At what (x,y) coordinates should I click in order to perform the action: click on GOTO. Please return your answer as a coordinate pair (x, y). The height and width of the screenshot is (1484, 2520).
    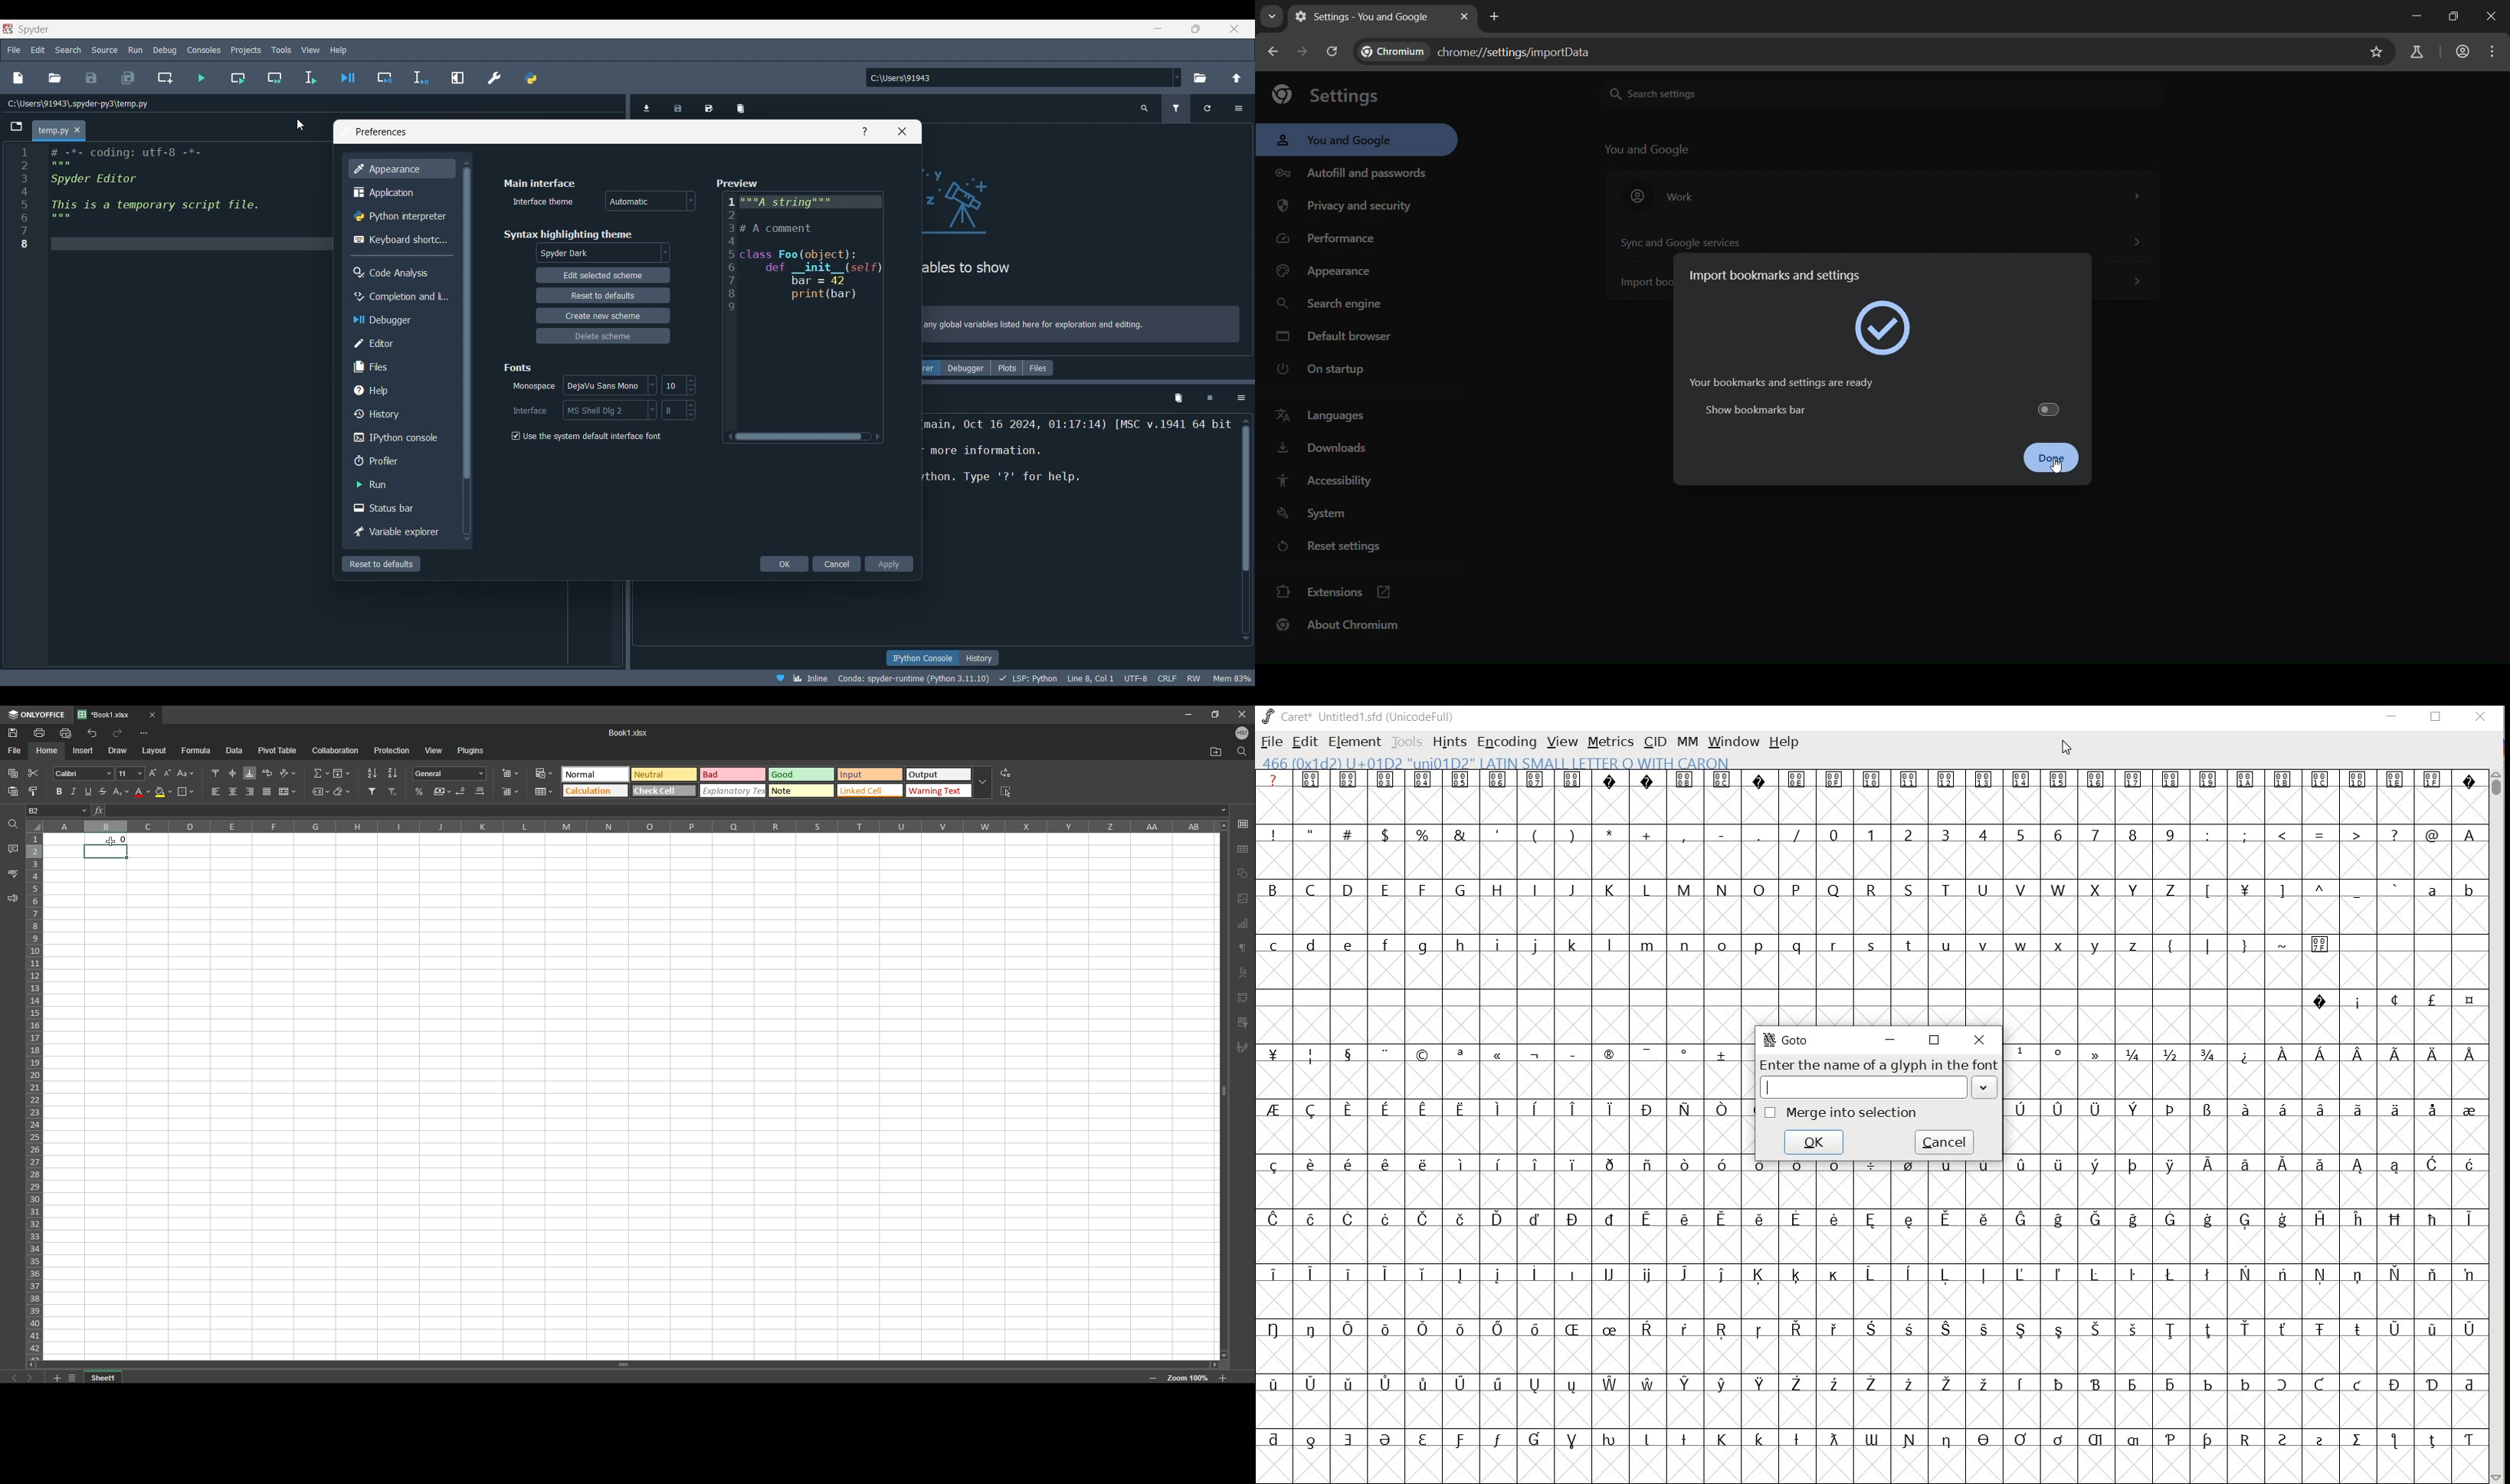
    Looking at the image, I should click on (1788, 1039).